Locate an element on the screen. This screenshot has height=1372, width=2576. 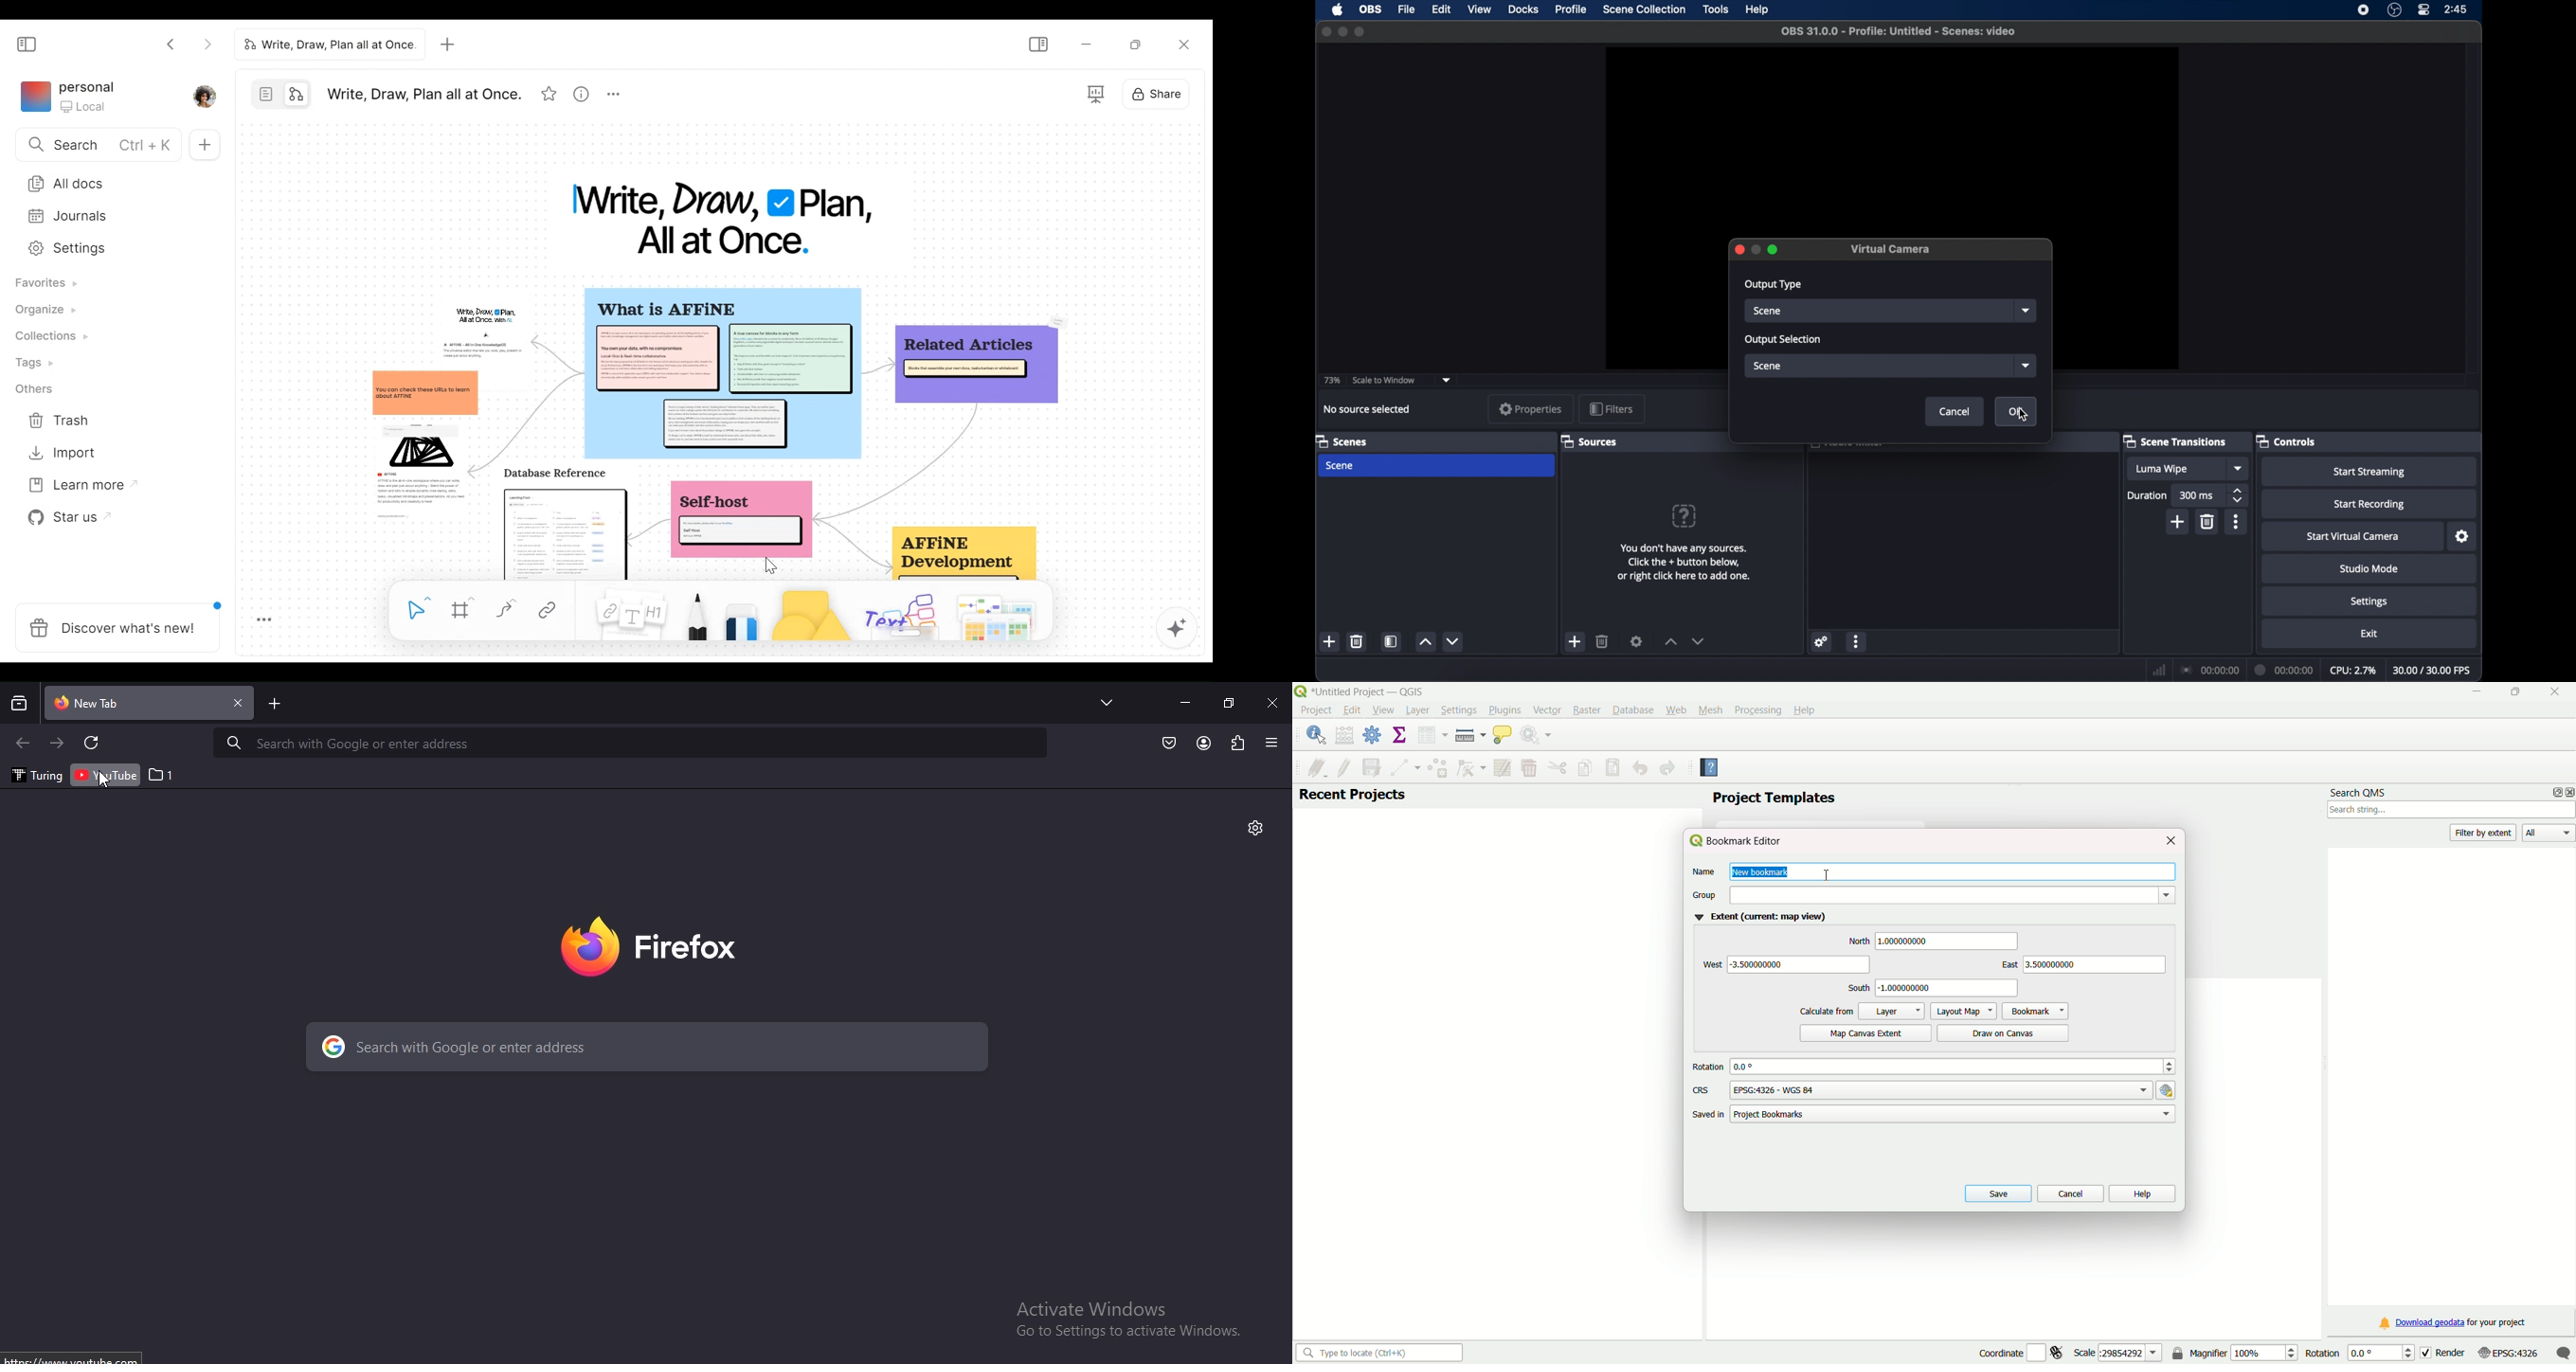
digitized with segment is located at coordinates (1402, 767).